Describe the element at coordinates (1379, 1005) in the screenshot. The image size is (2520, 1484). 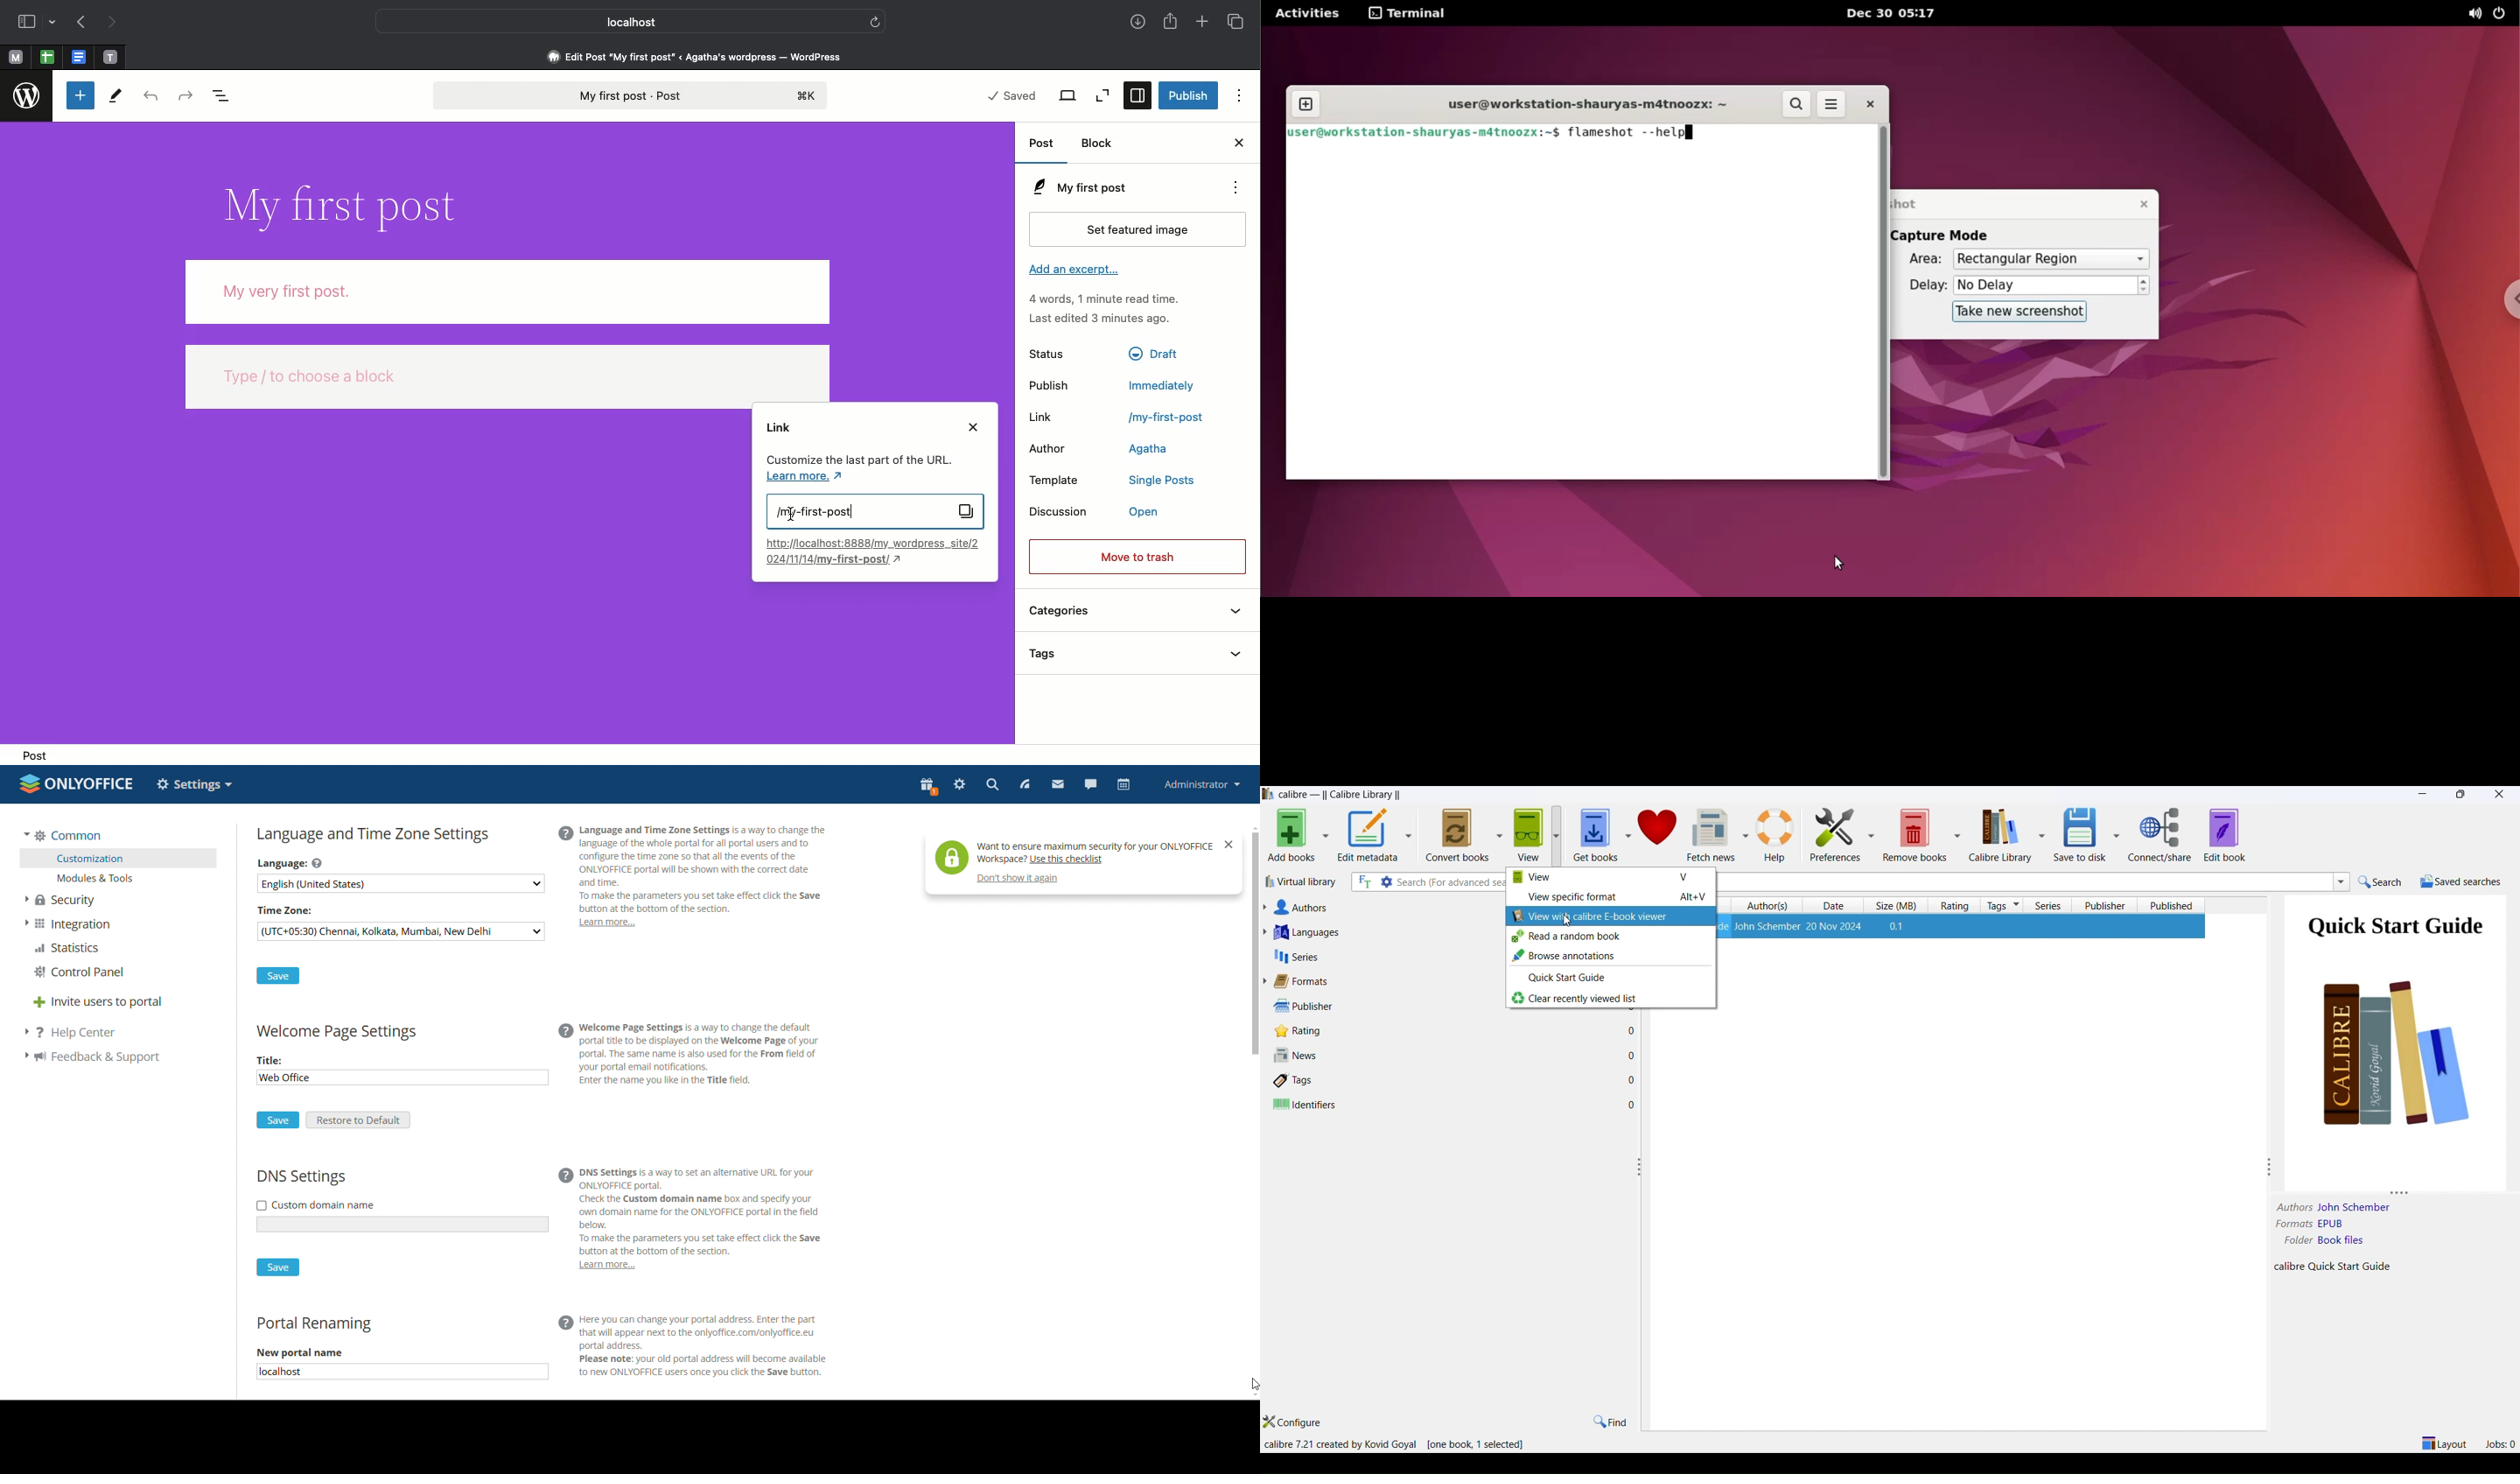
I see `publisher` at that location.